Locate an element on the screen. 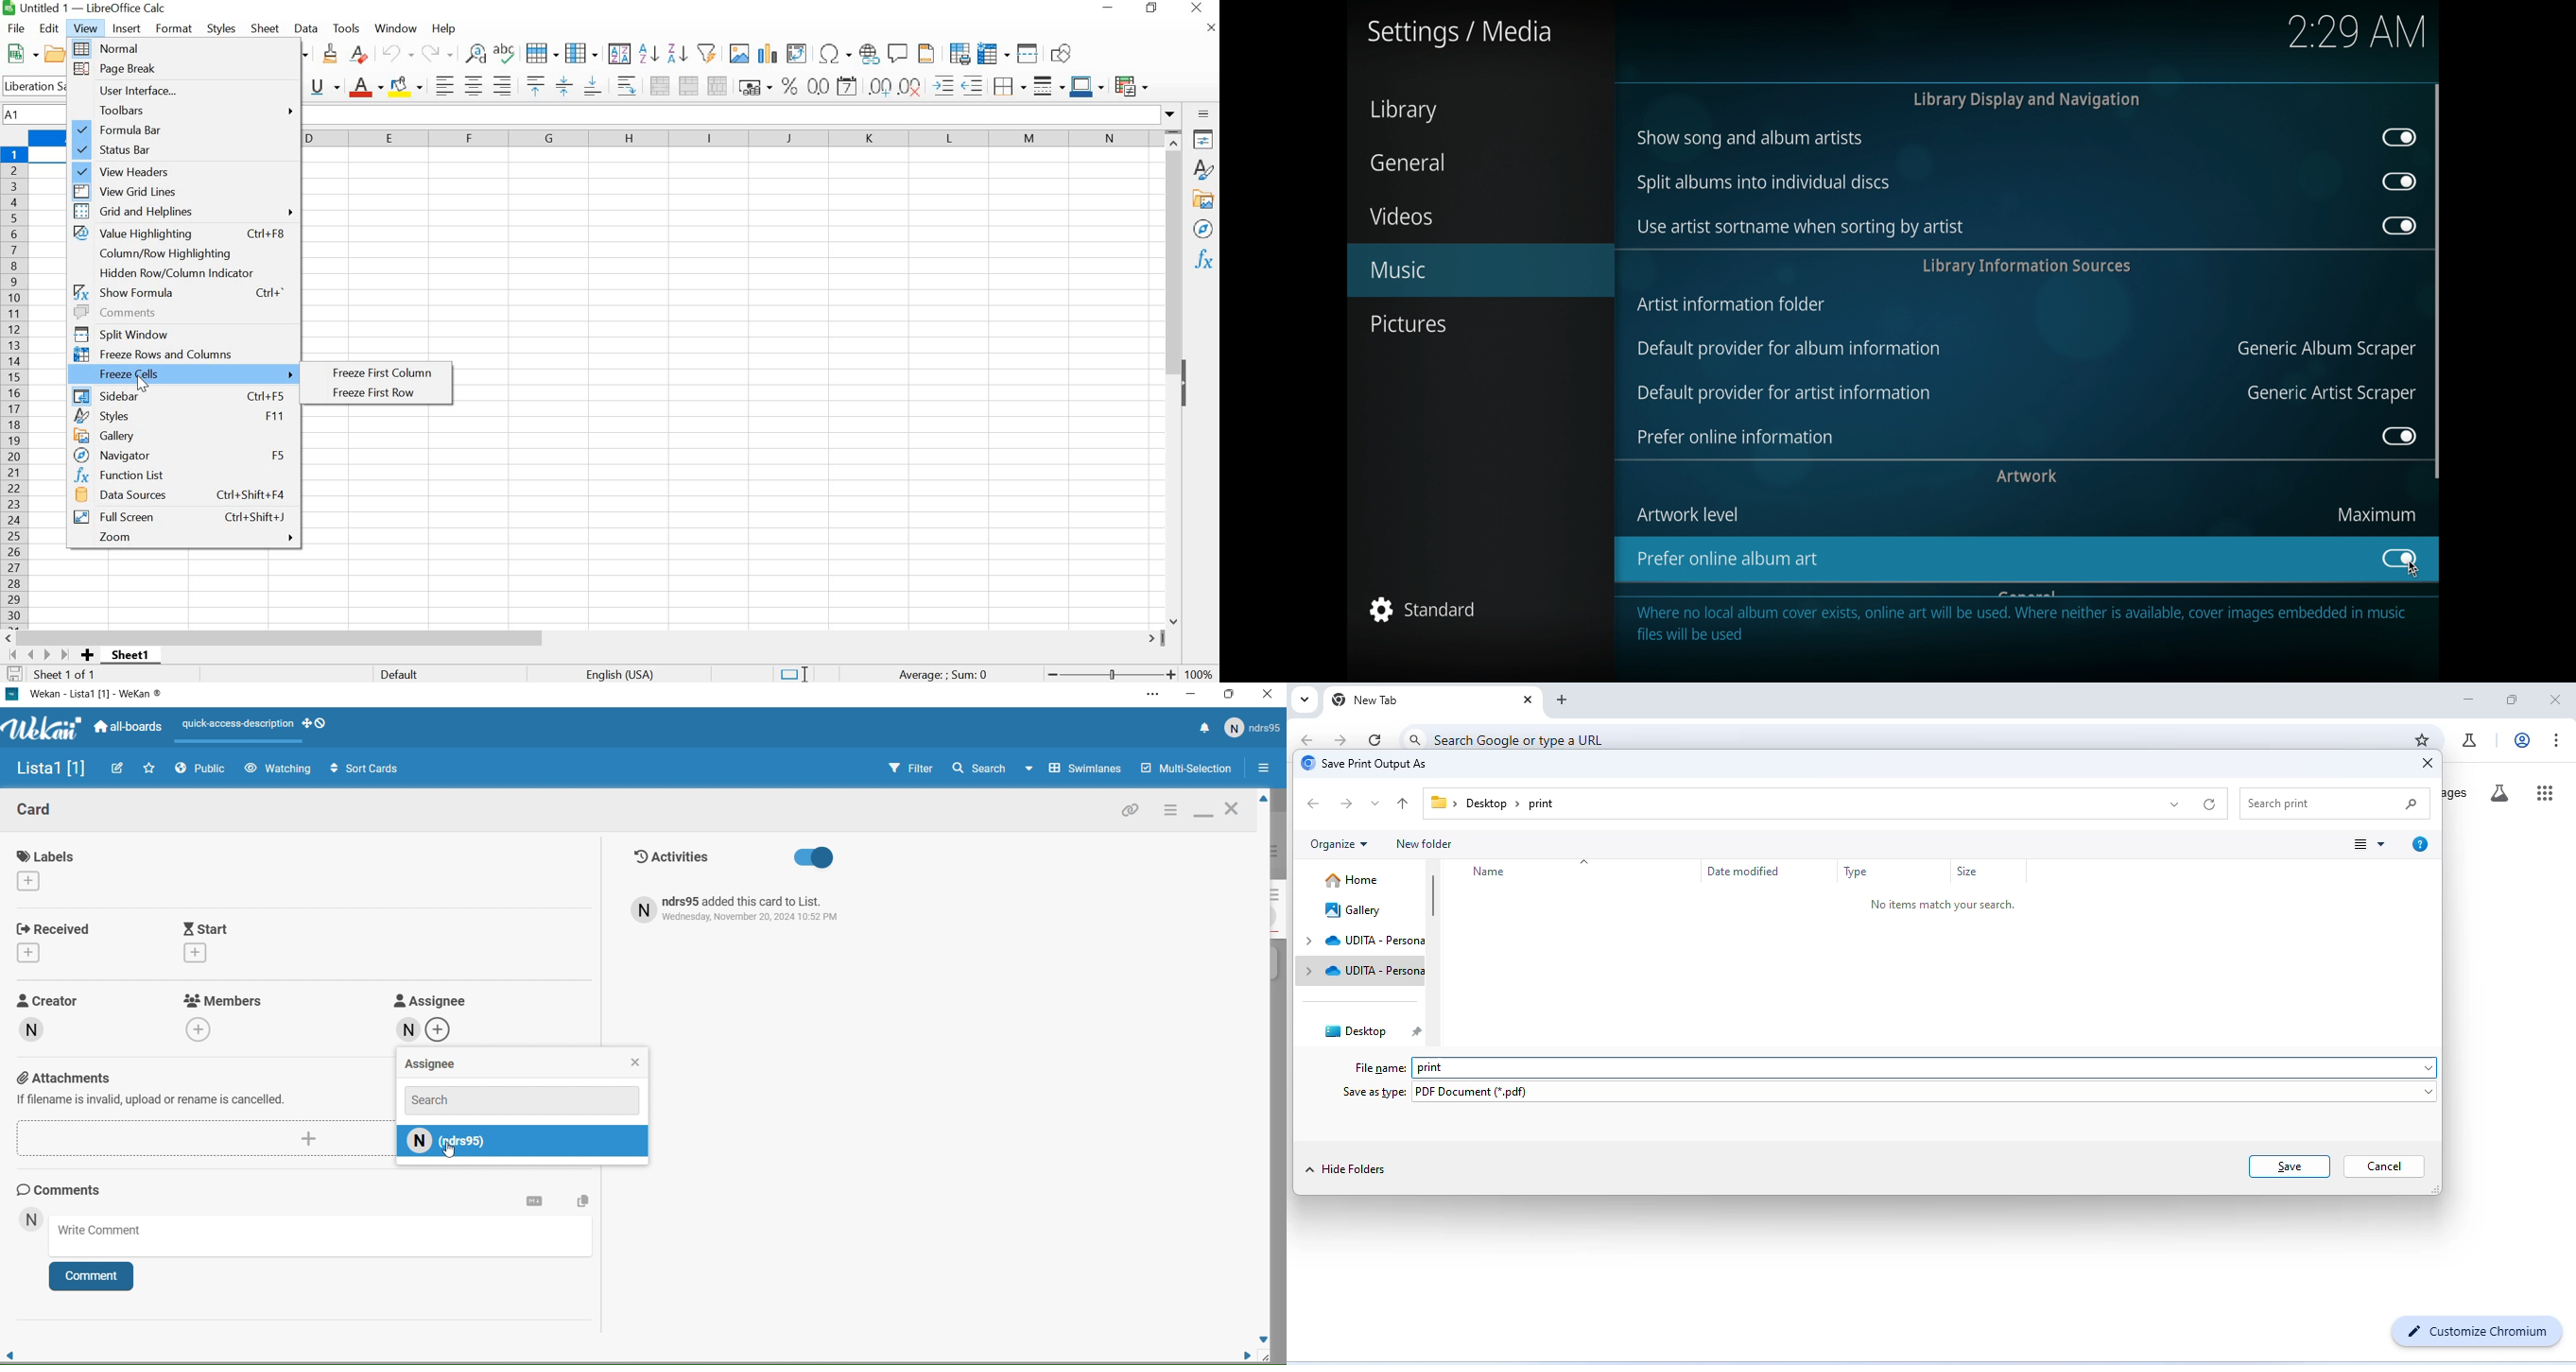 The width and height of the screenshot is (2576, 1372). generic artist scraper is located at coordinates (2330, 394).